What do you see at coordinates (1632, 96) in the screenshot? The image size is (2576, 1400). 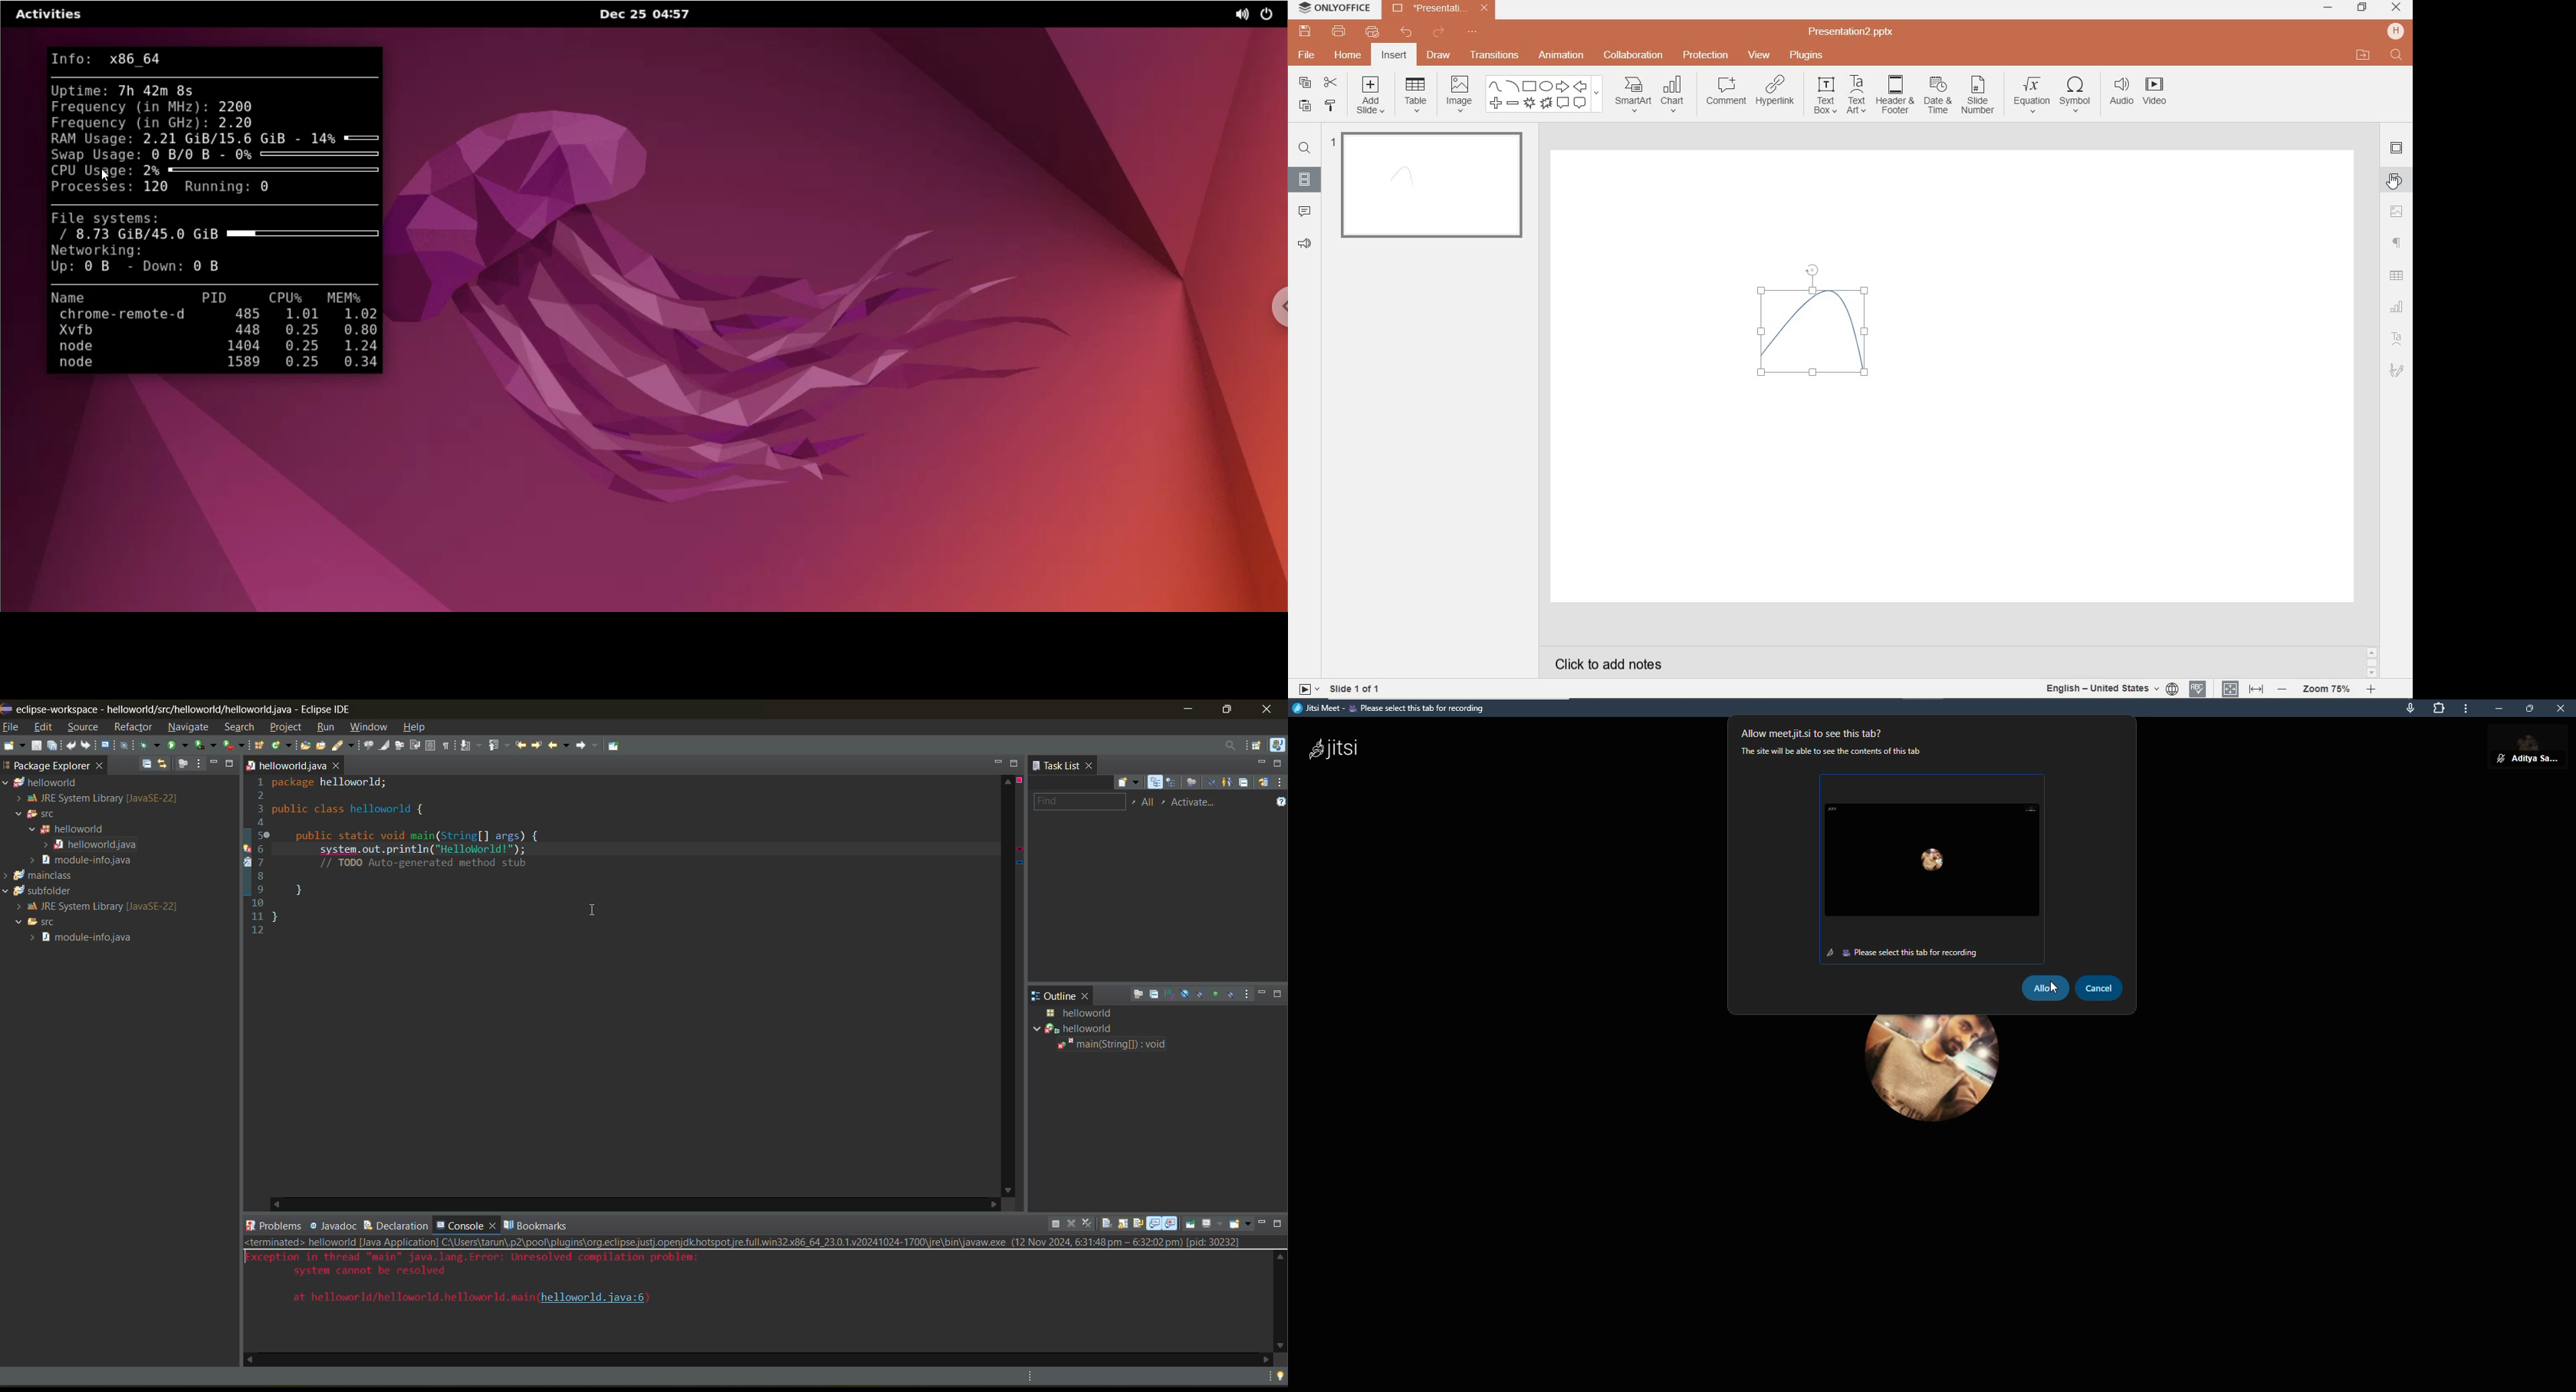 I see `SMART ART` at bounding box center [1632, 96].